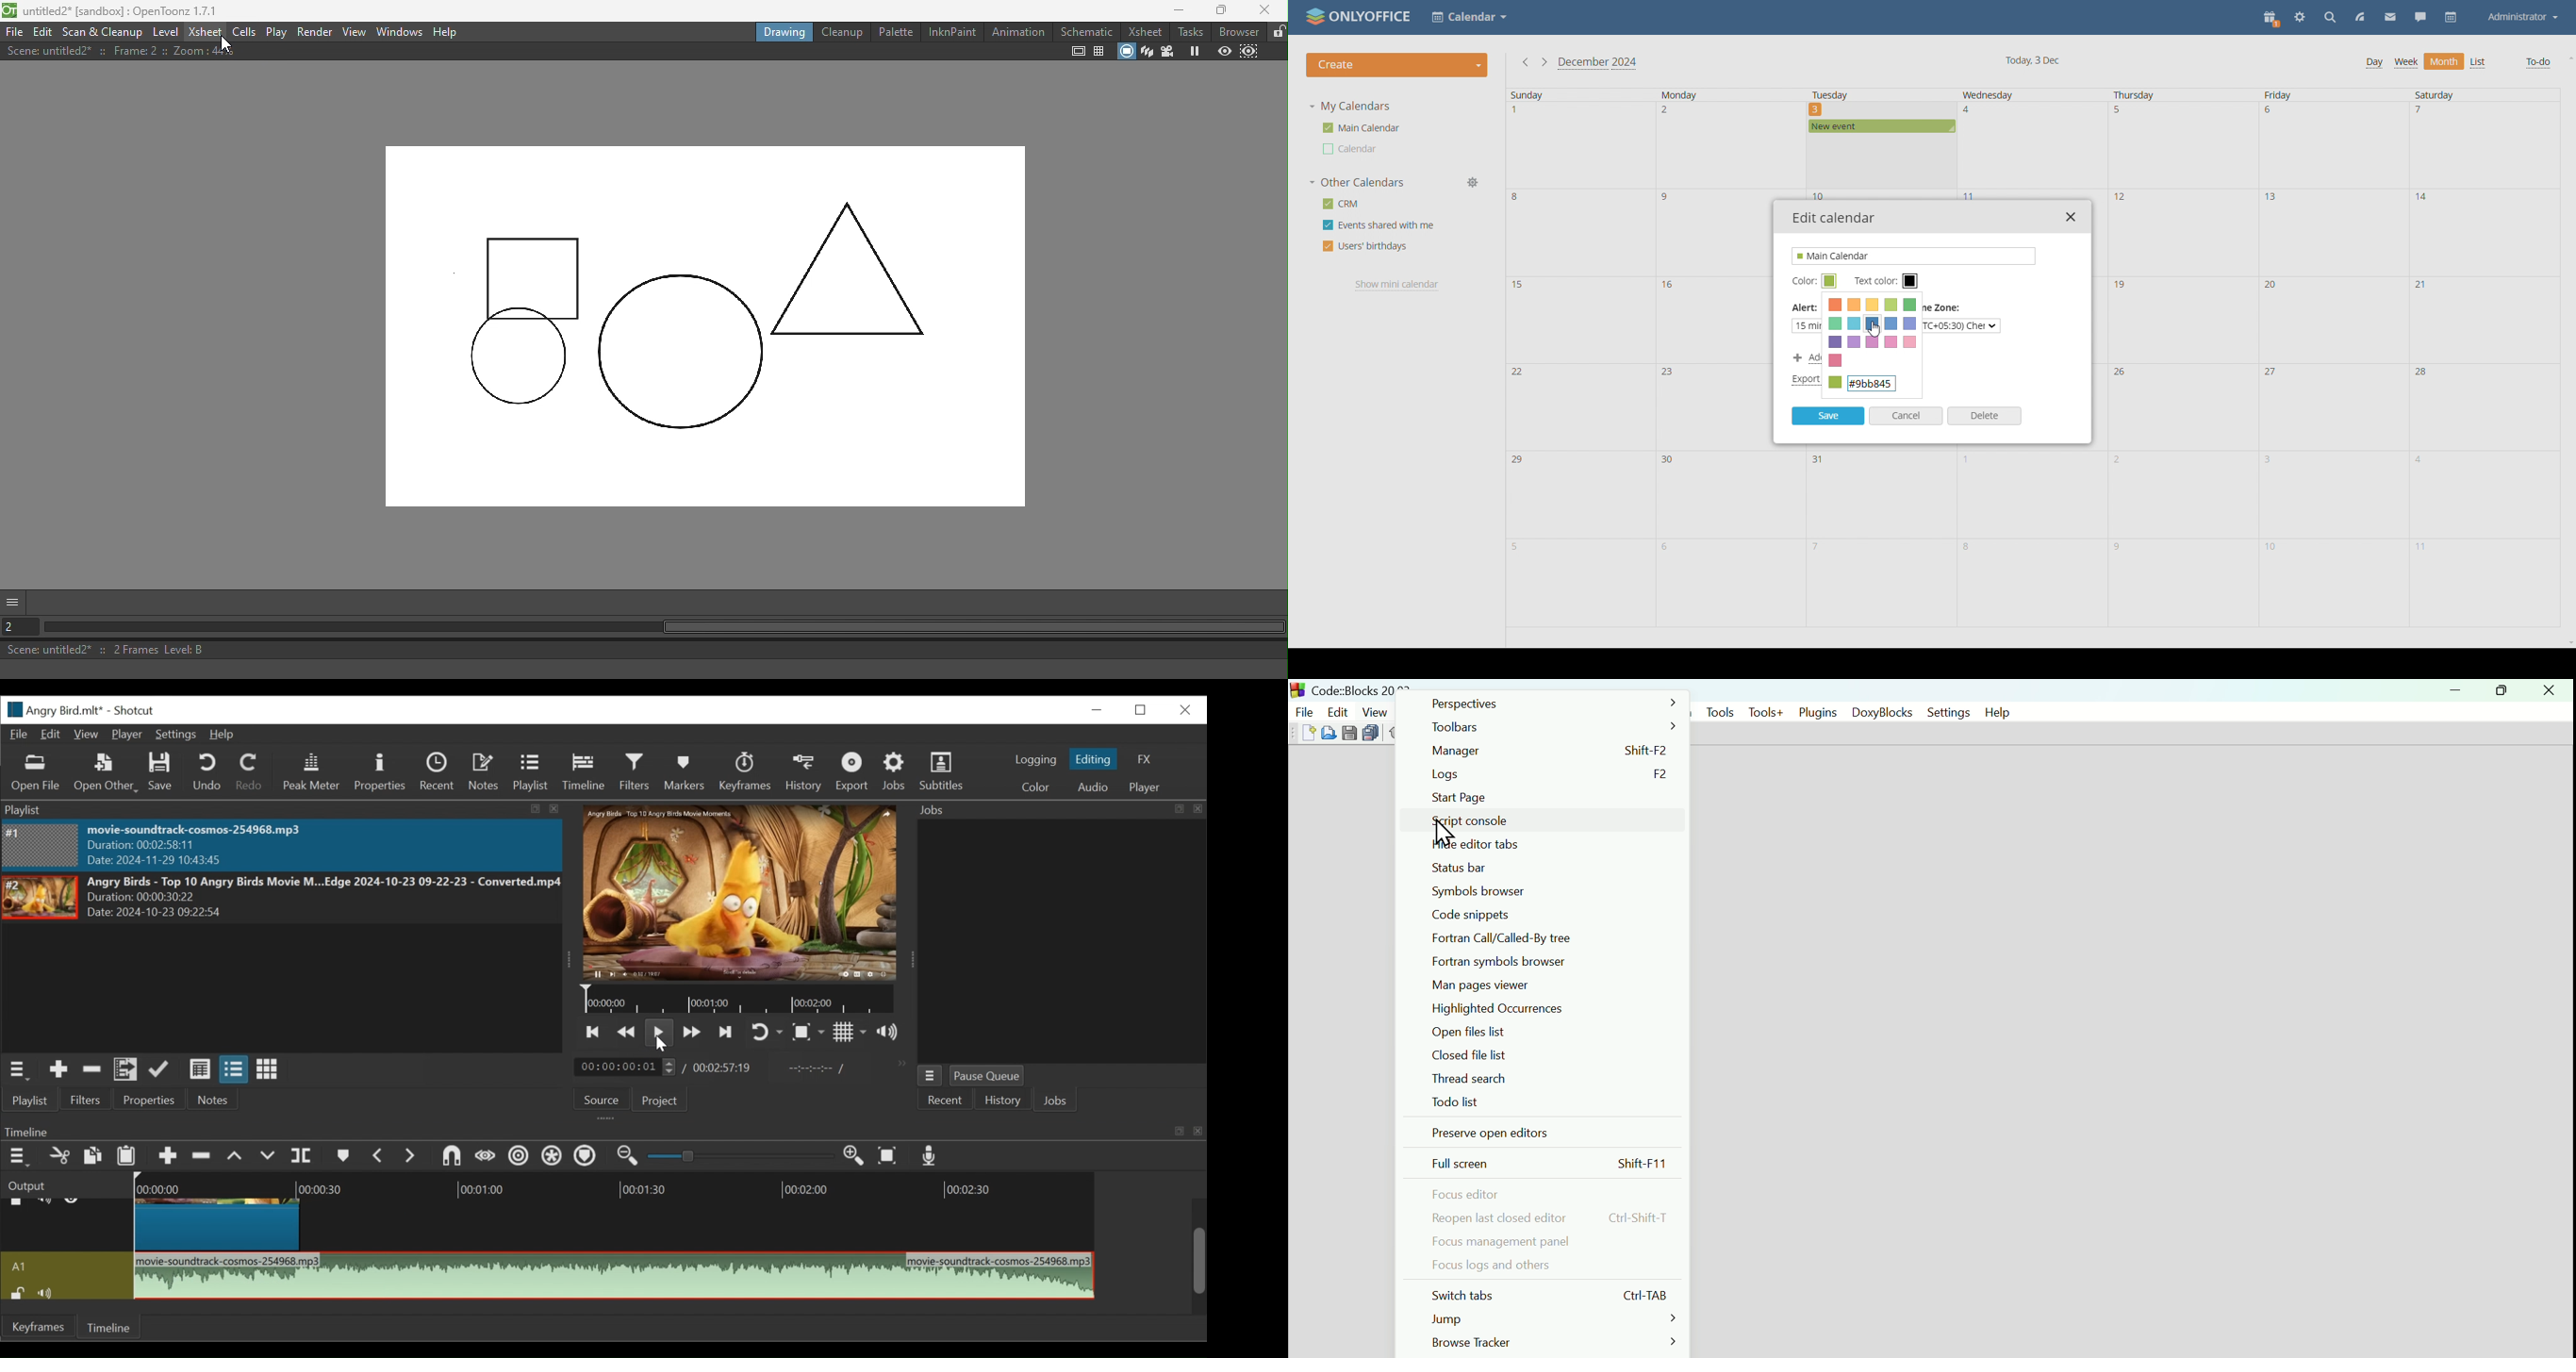 The width and height of the screenshot is (2576, 1372). I want to click on Cursor, so click(1445, 834).